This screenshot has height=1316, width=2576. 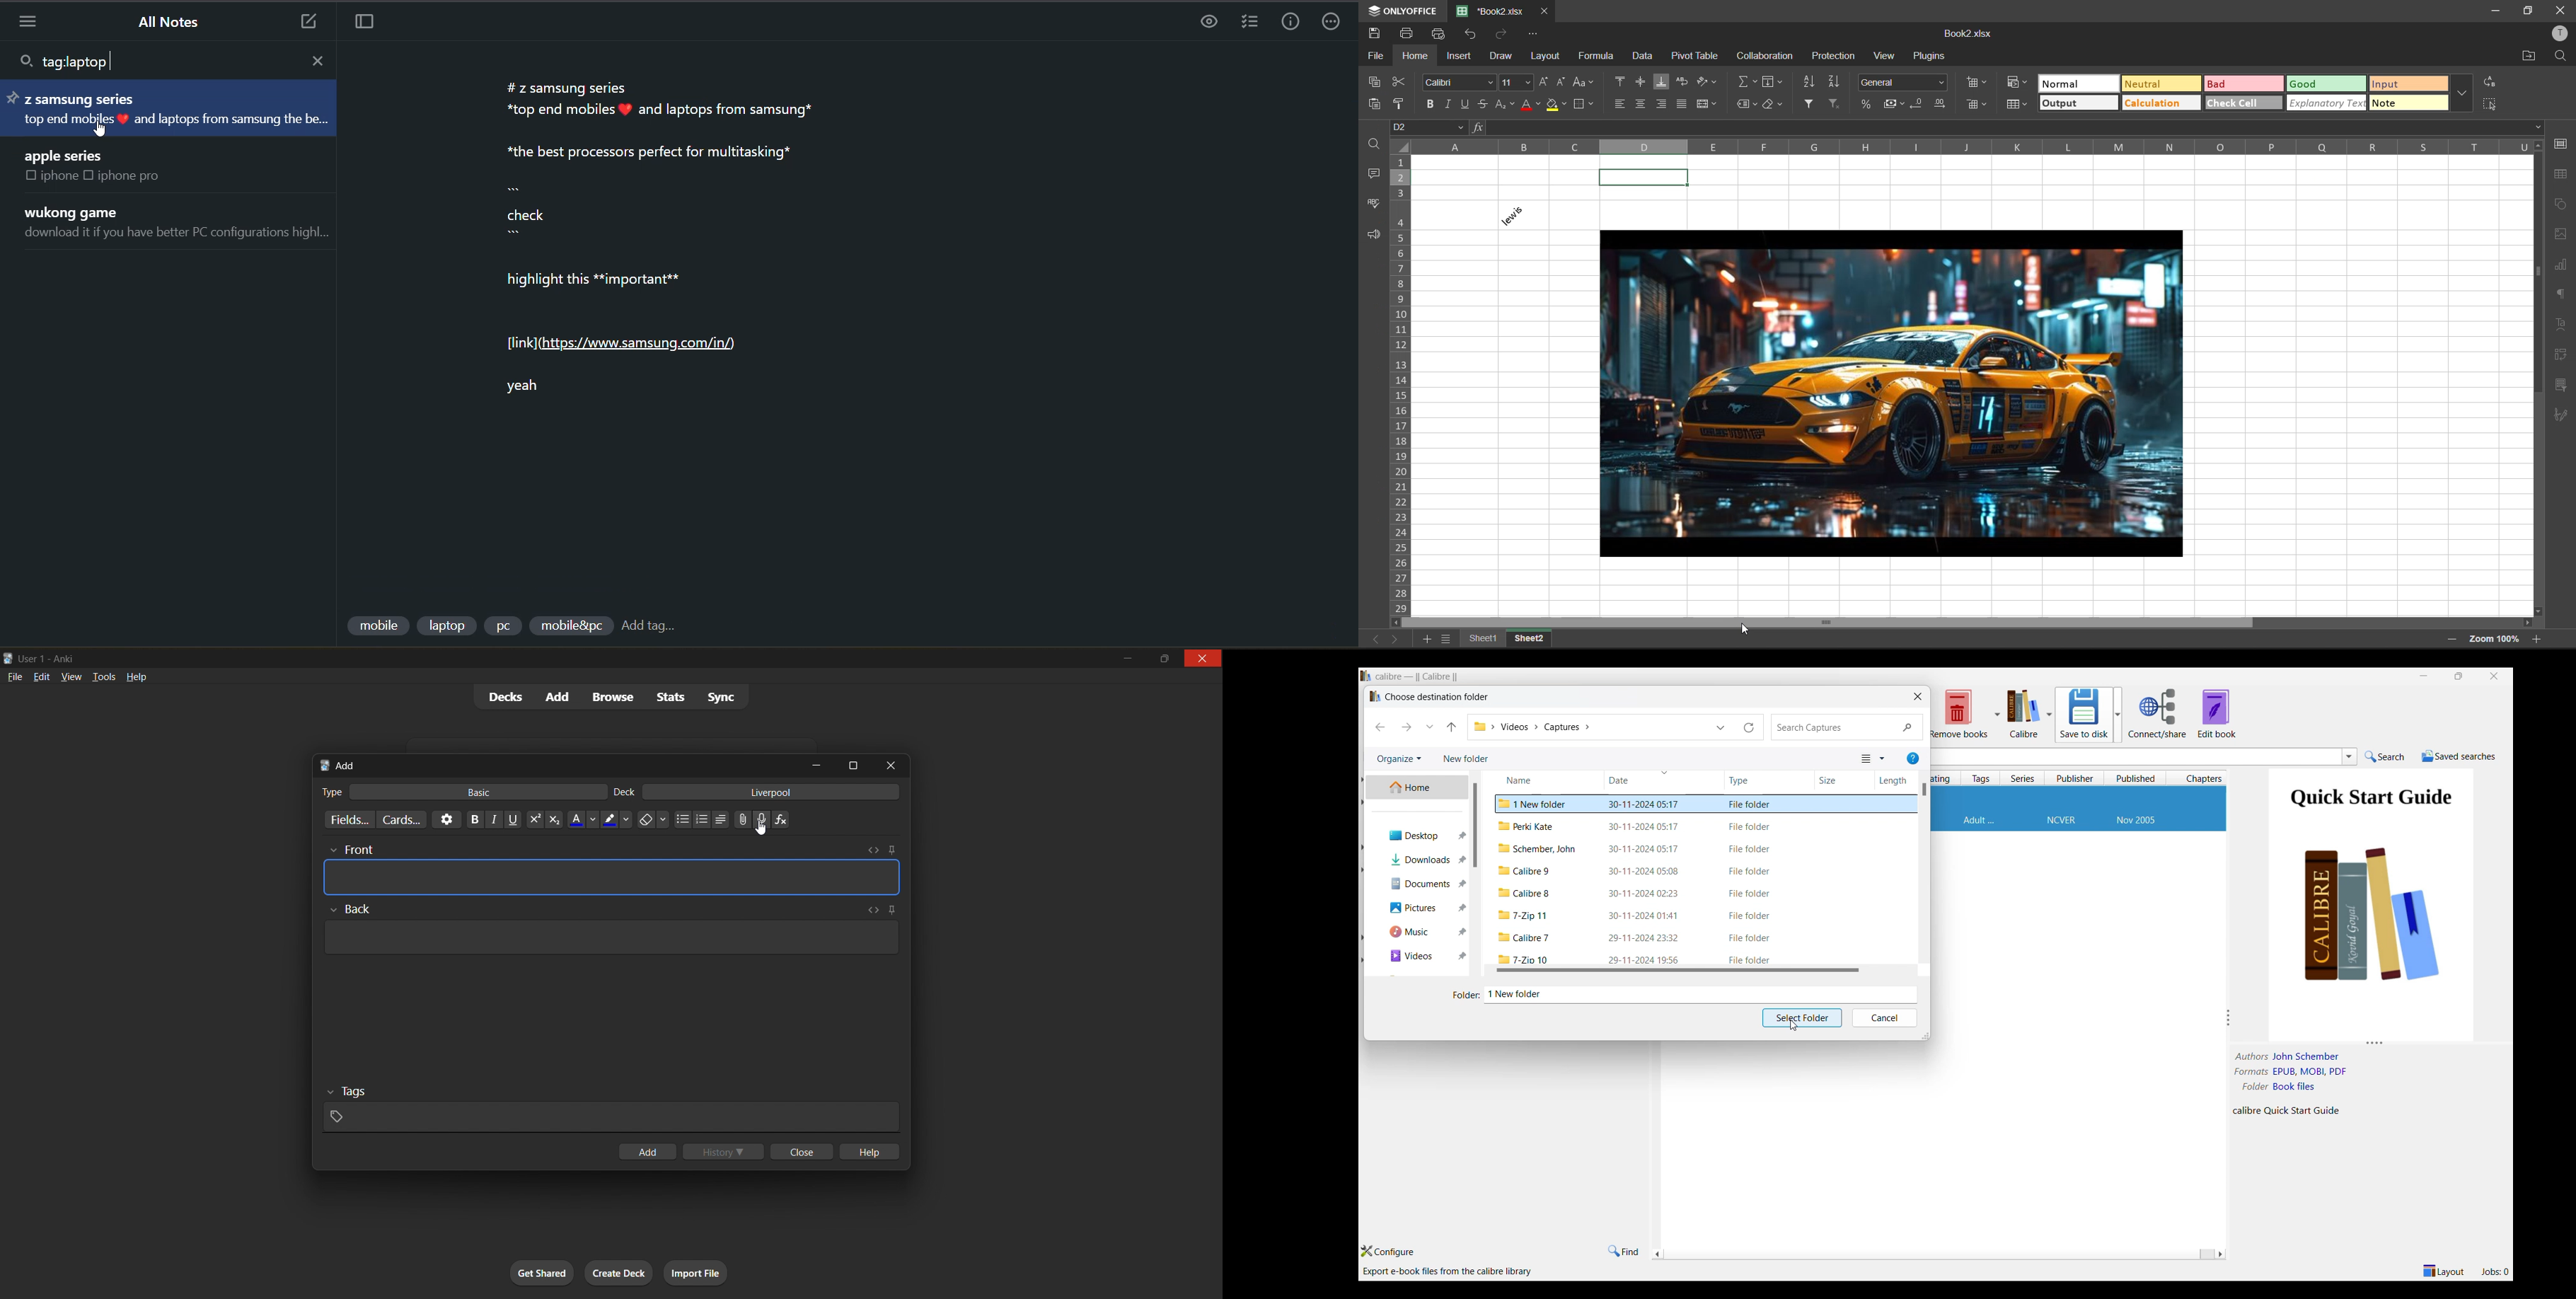 What do you see at coordinates (2138, 778) in the screenshot?
I see `Published column` at bounding box center [2138, 778].